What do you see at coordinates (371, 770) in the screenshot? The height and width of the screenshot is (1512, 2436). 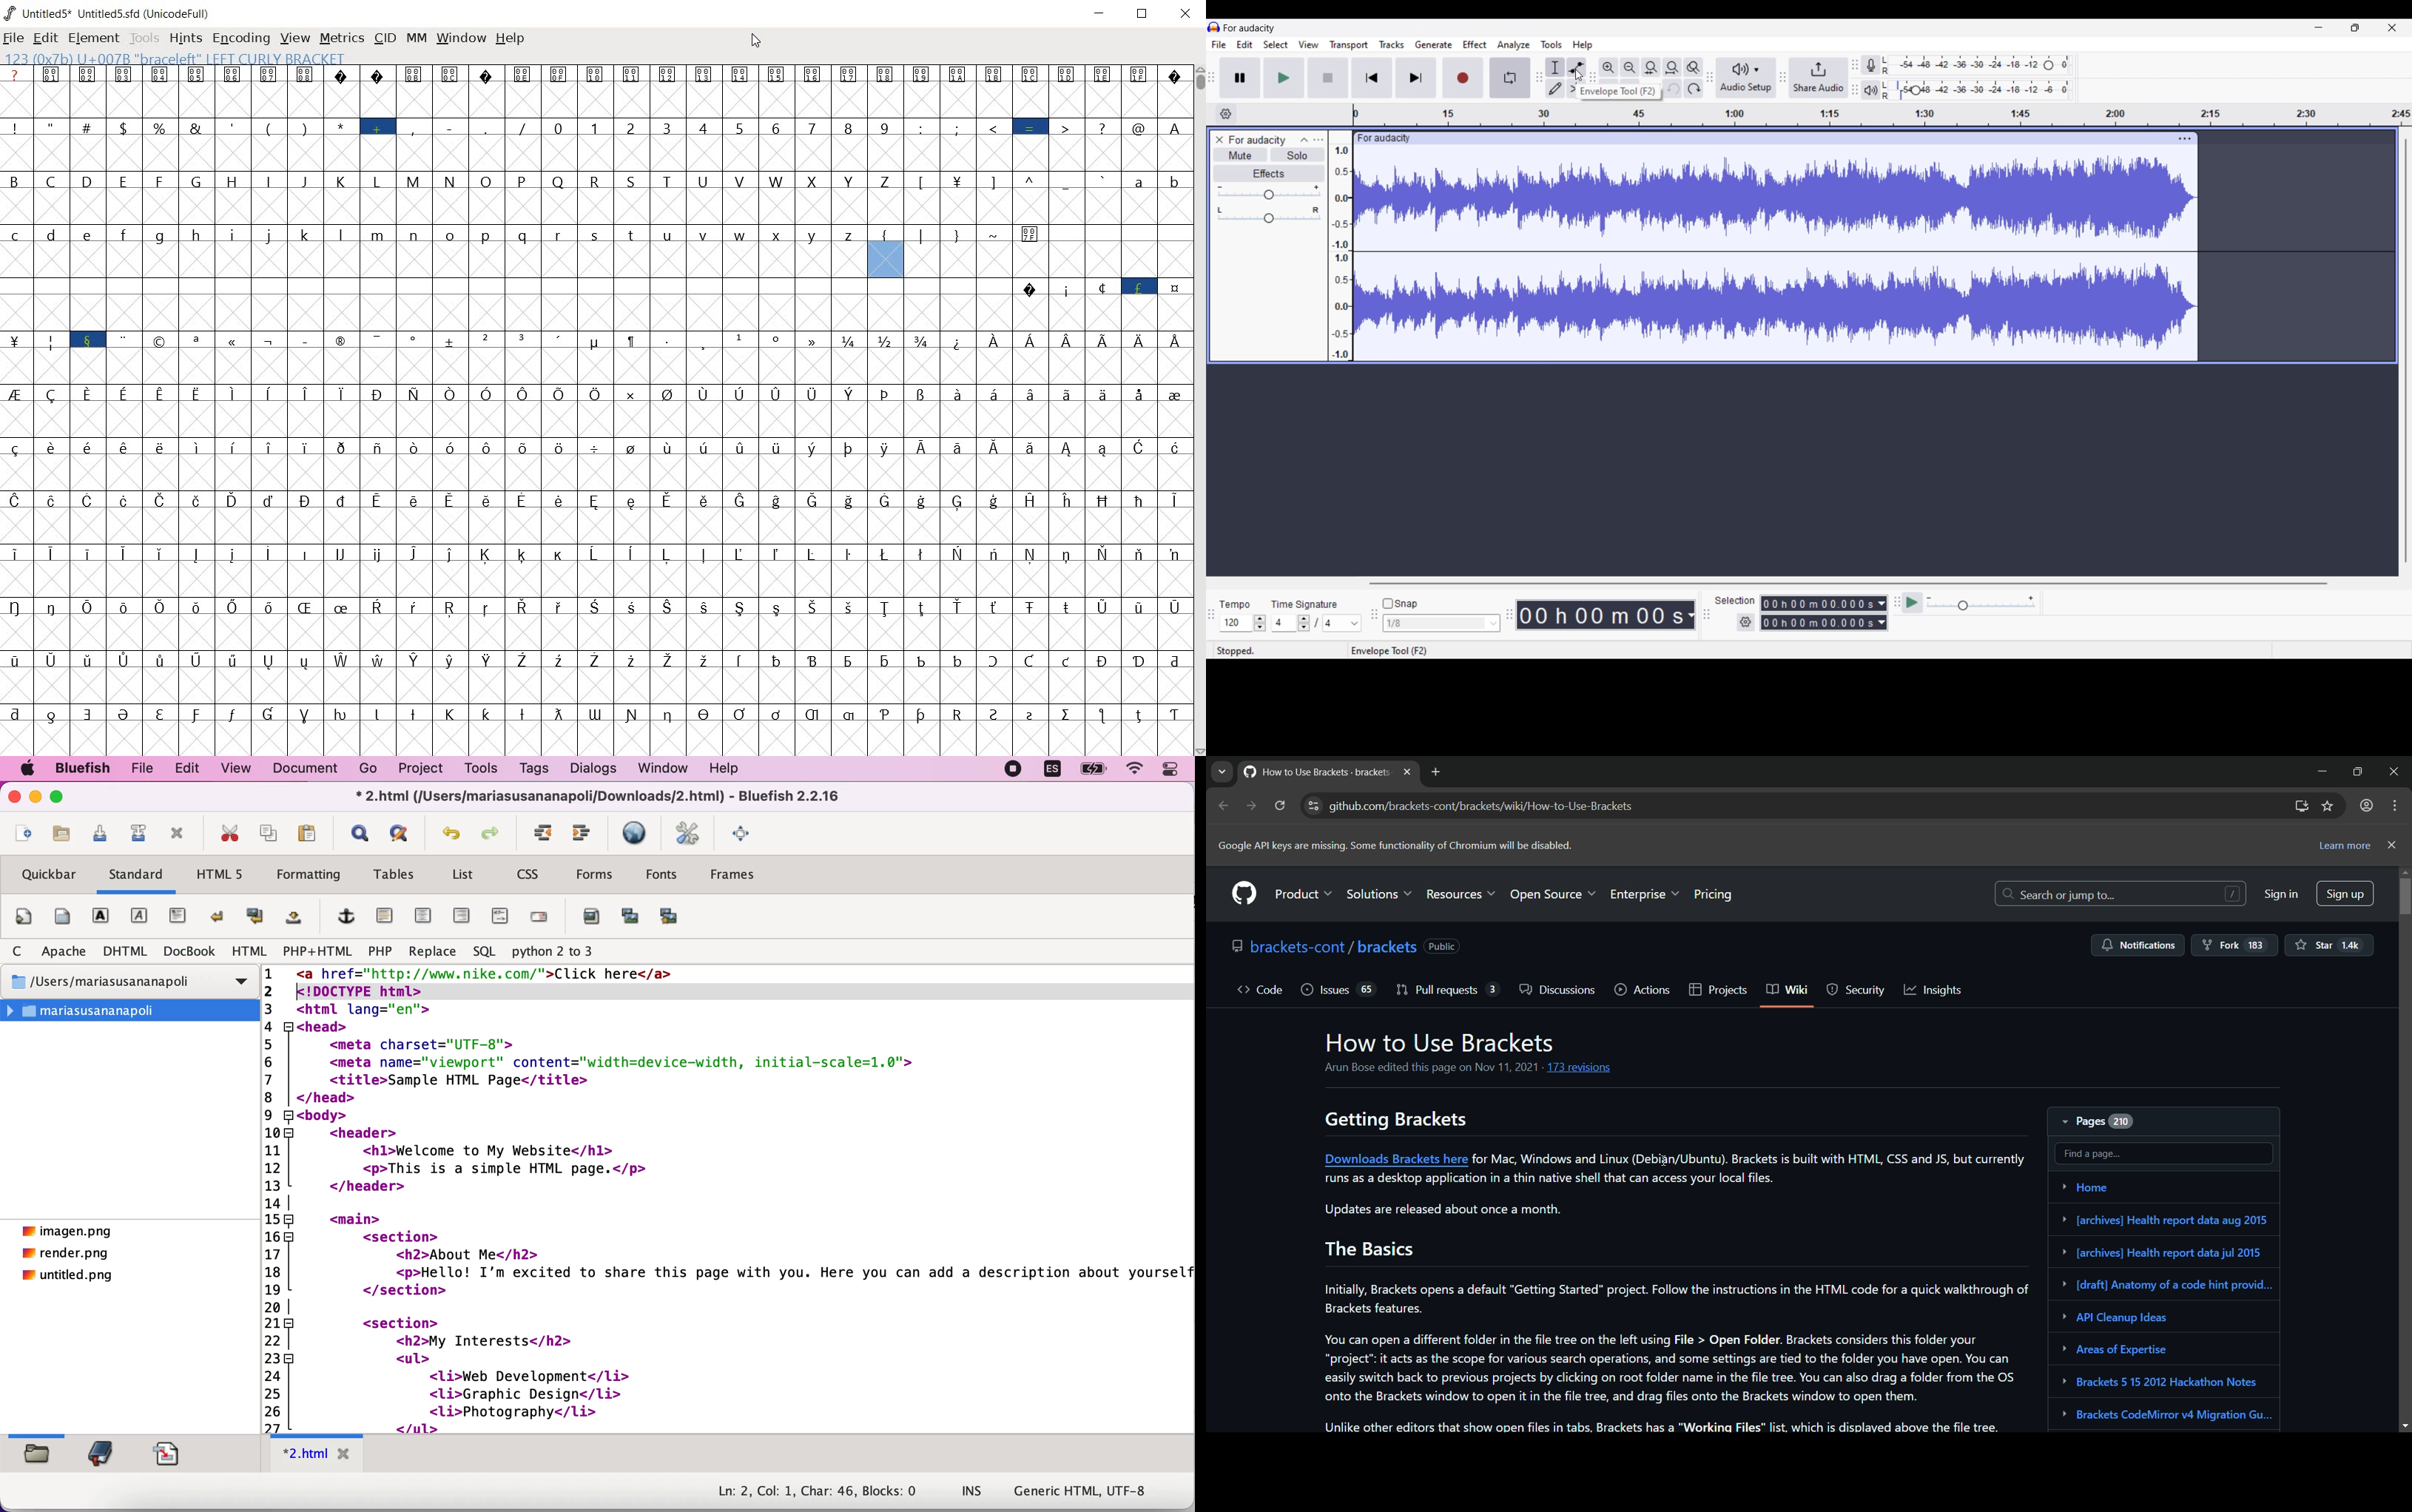 I see `go` at bounding box center [371, 770].